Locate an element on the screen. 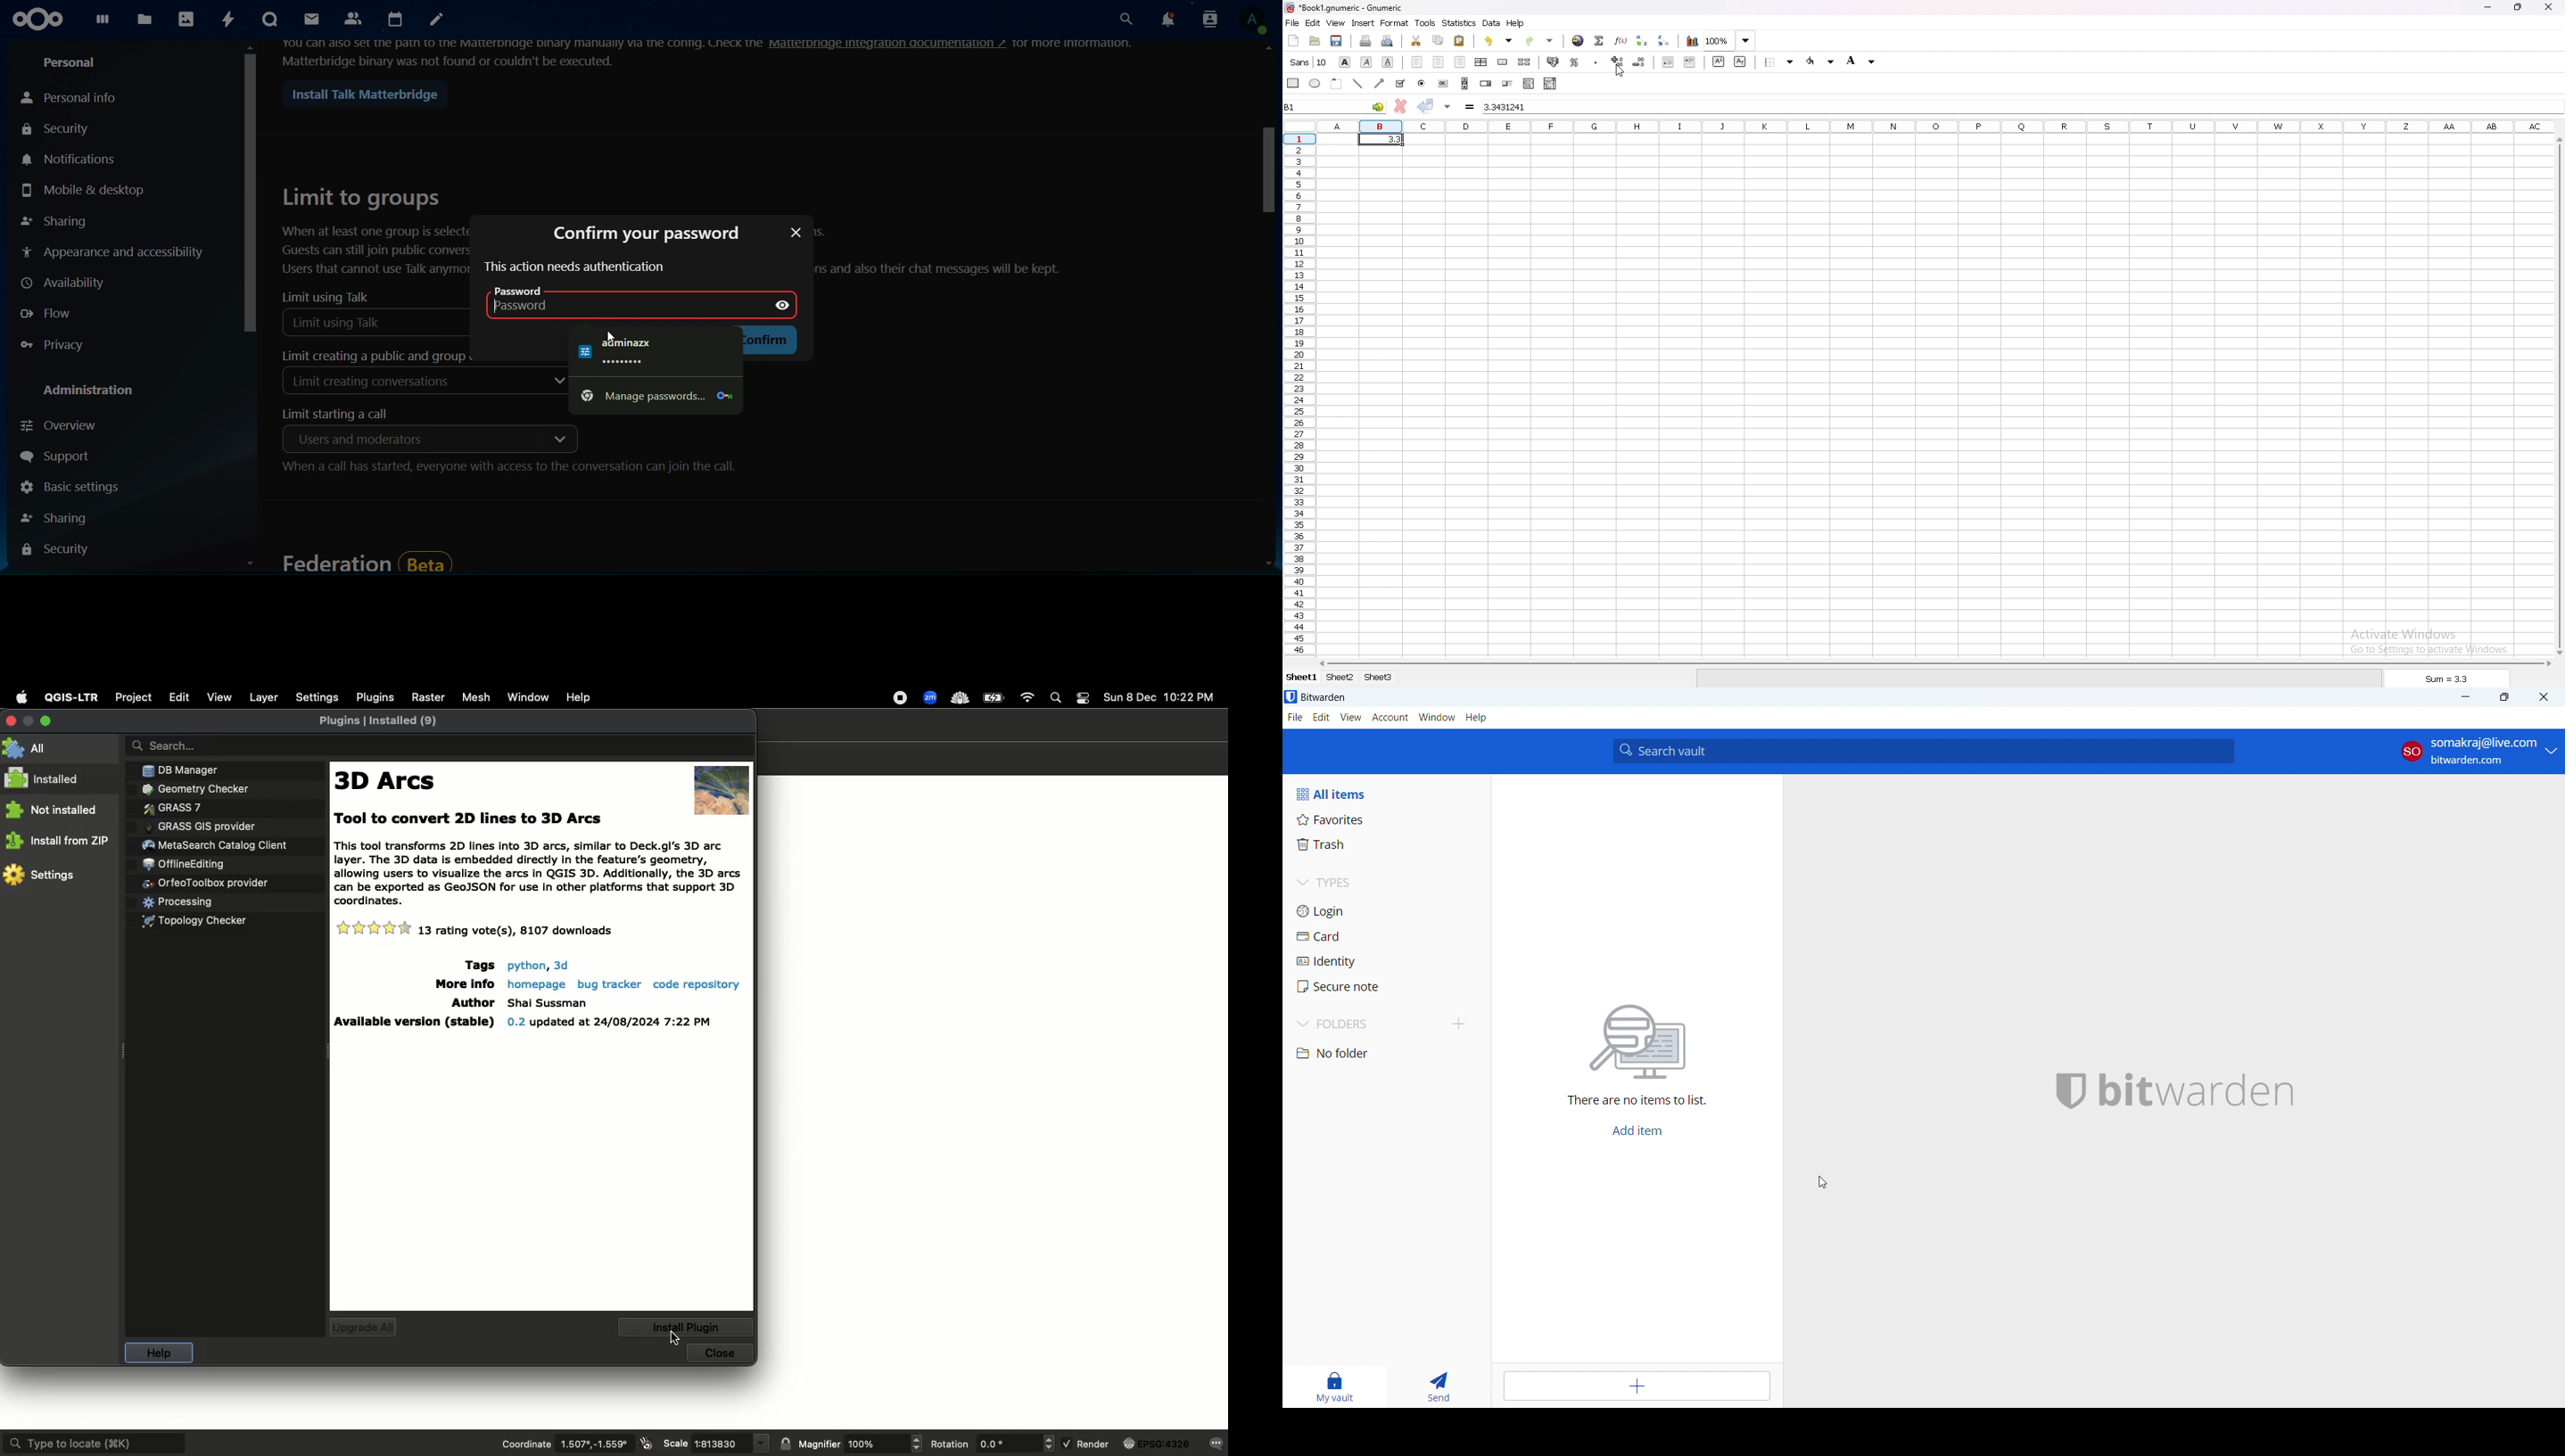 This screenshot has width=2576, height=1456. all items is located at coordinates (1386, 794).